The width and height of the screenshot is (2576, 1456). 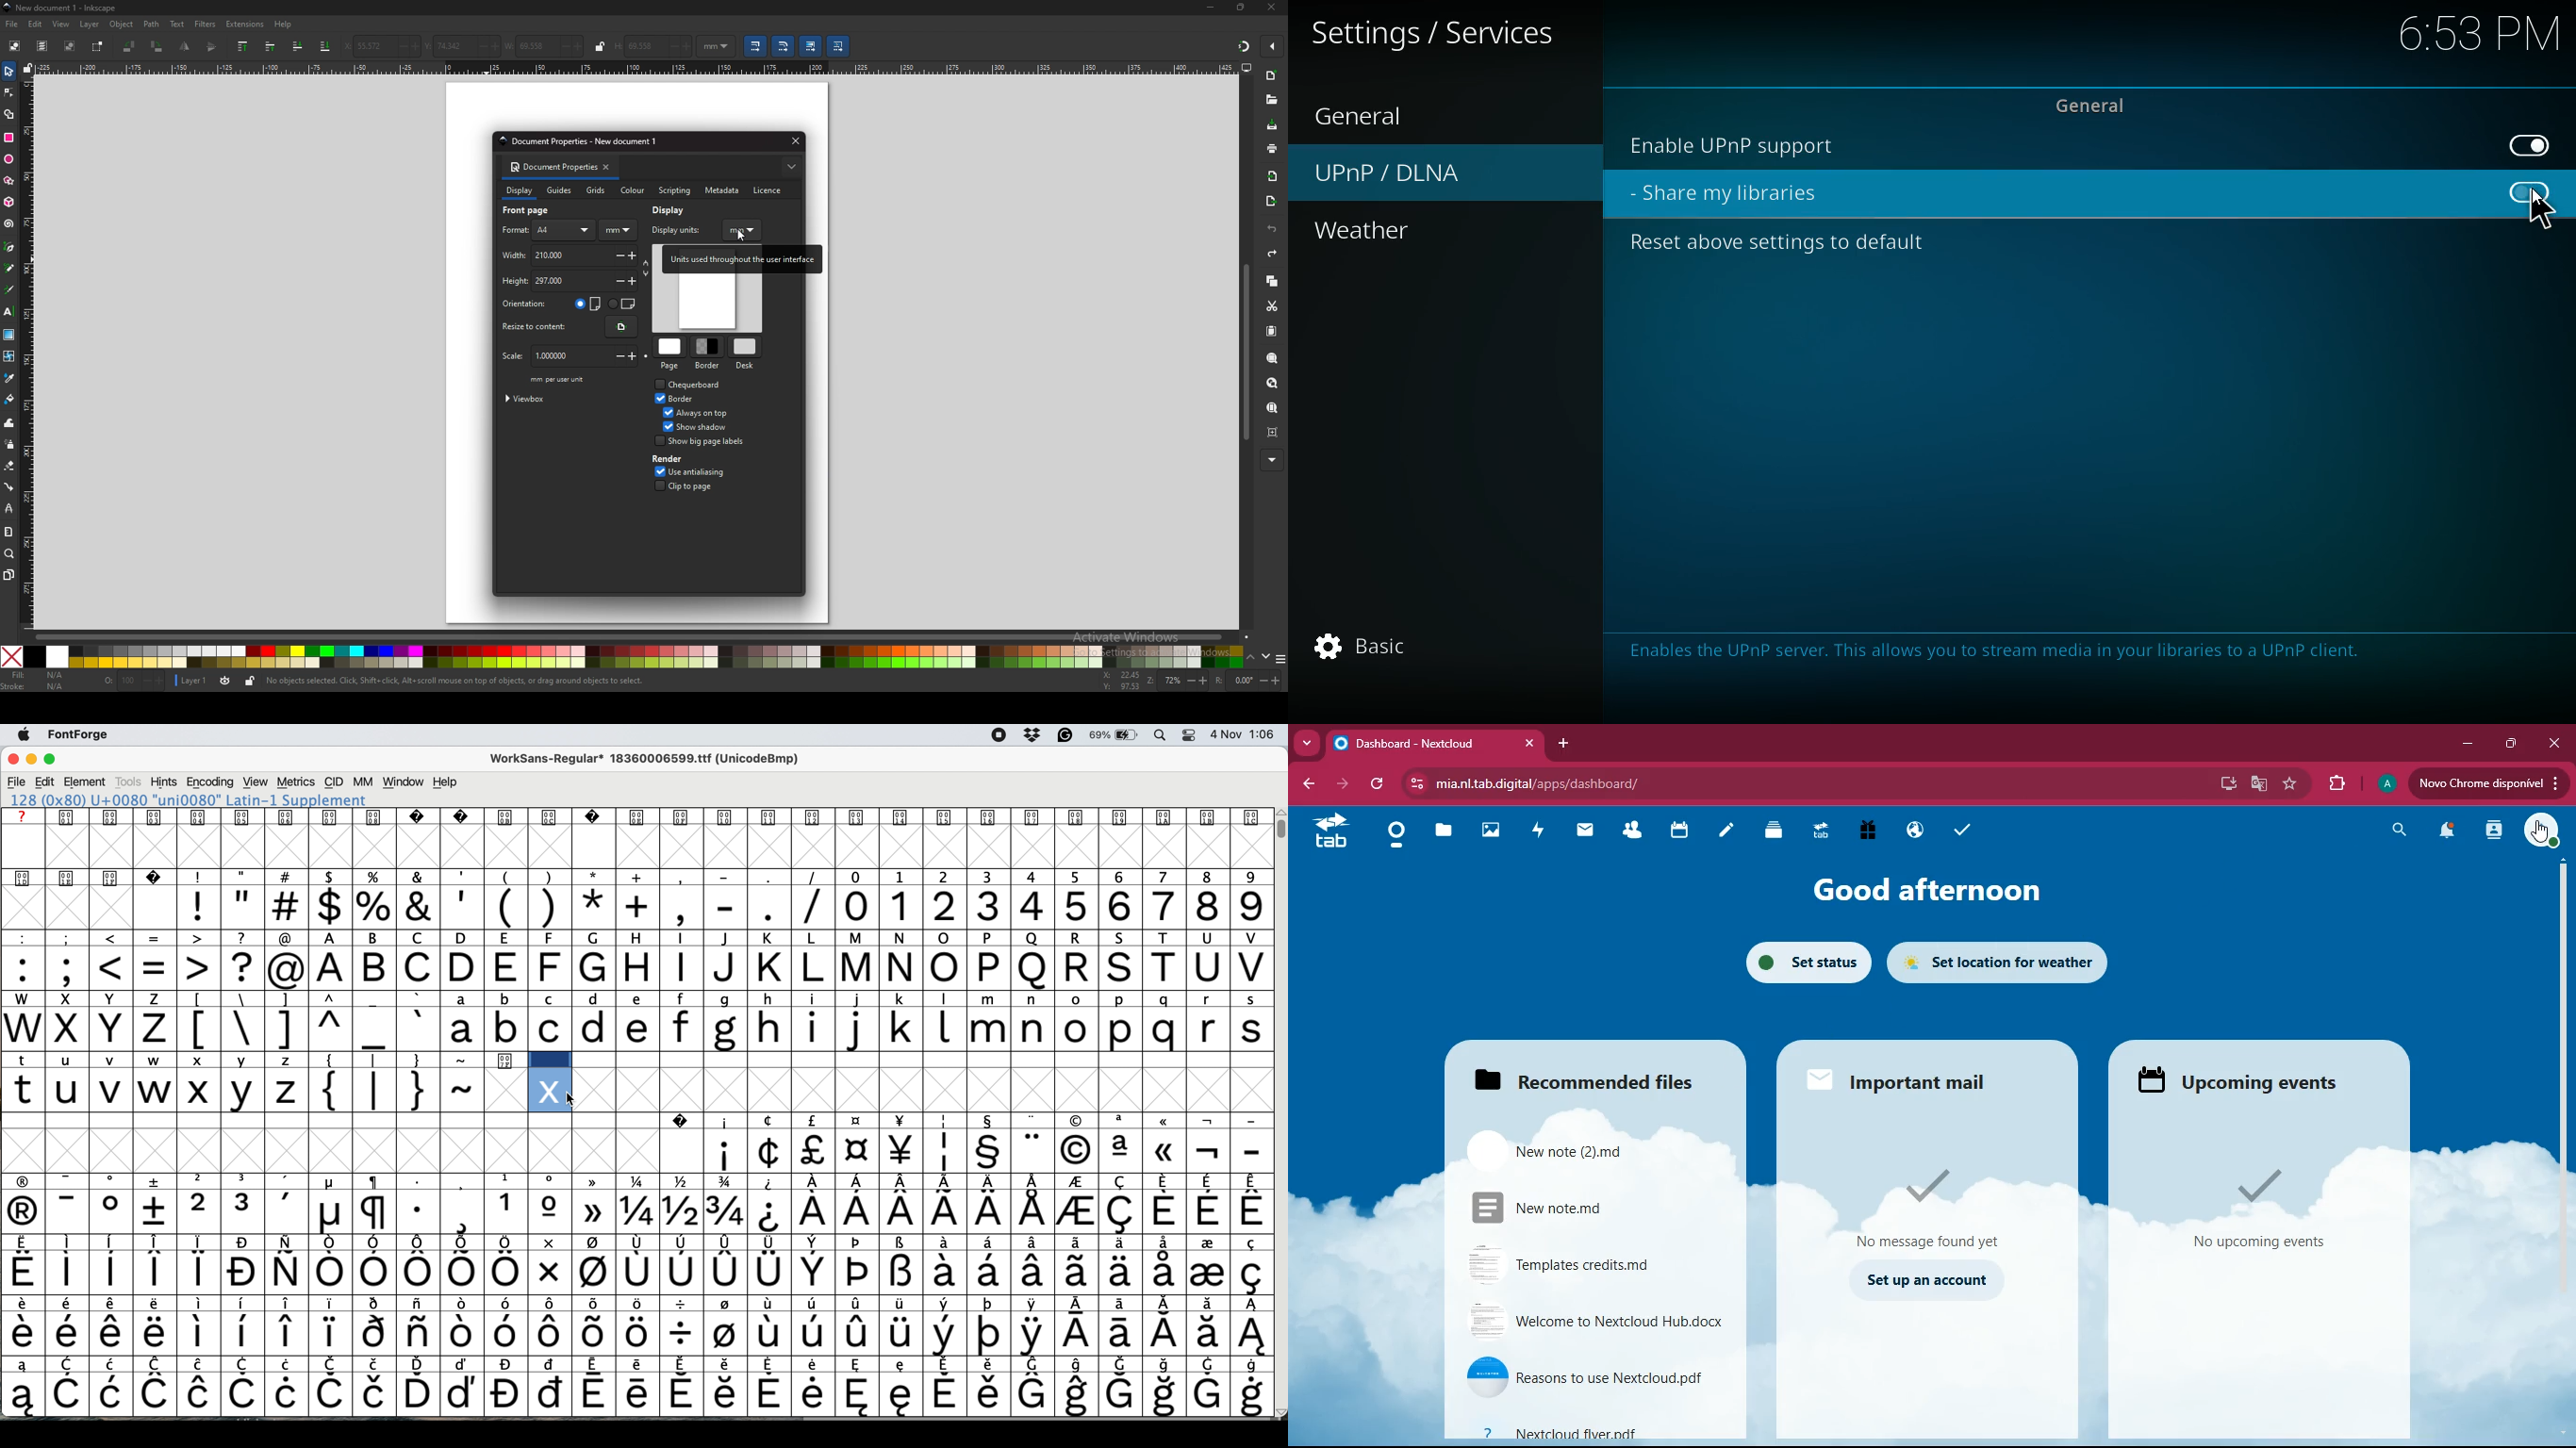 I want to click on activity, so click(x=2496, y=830).